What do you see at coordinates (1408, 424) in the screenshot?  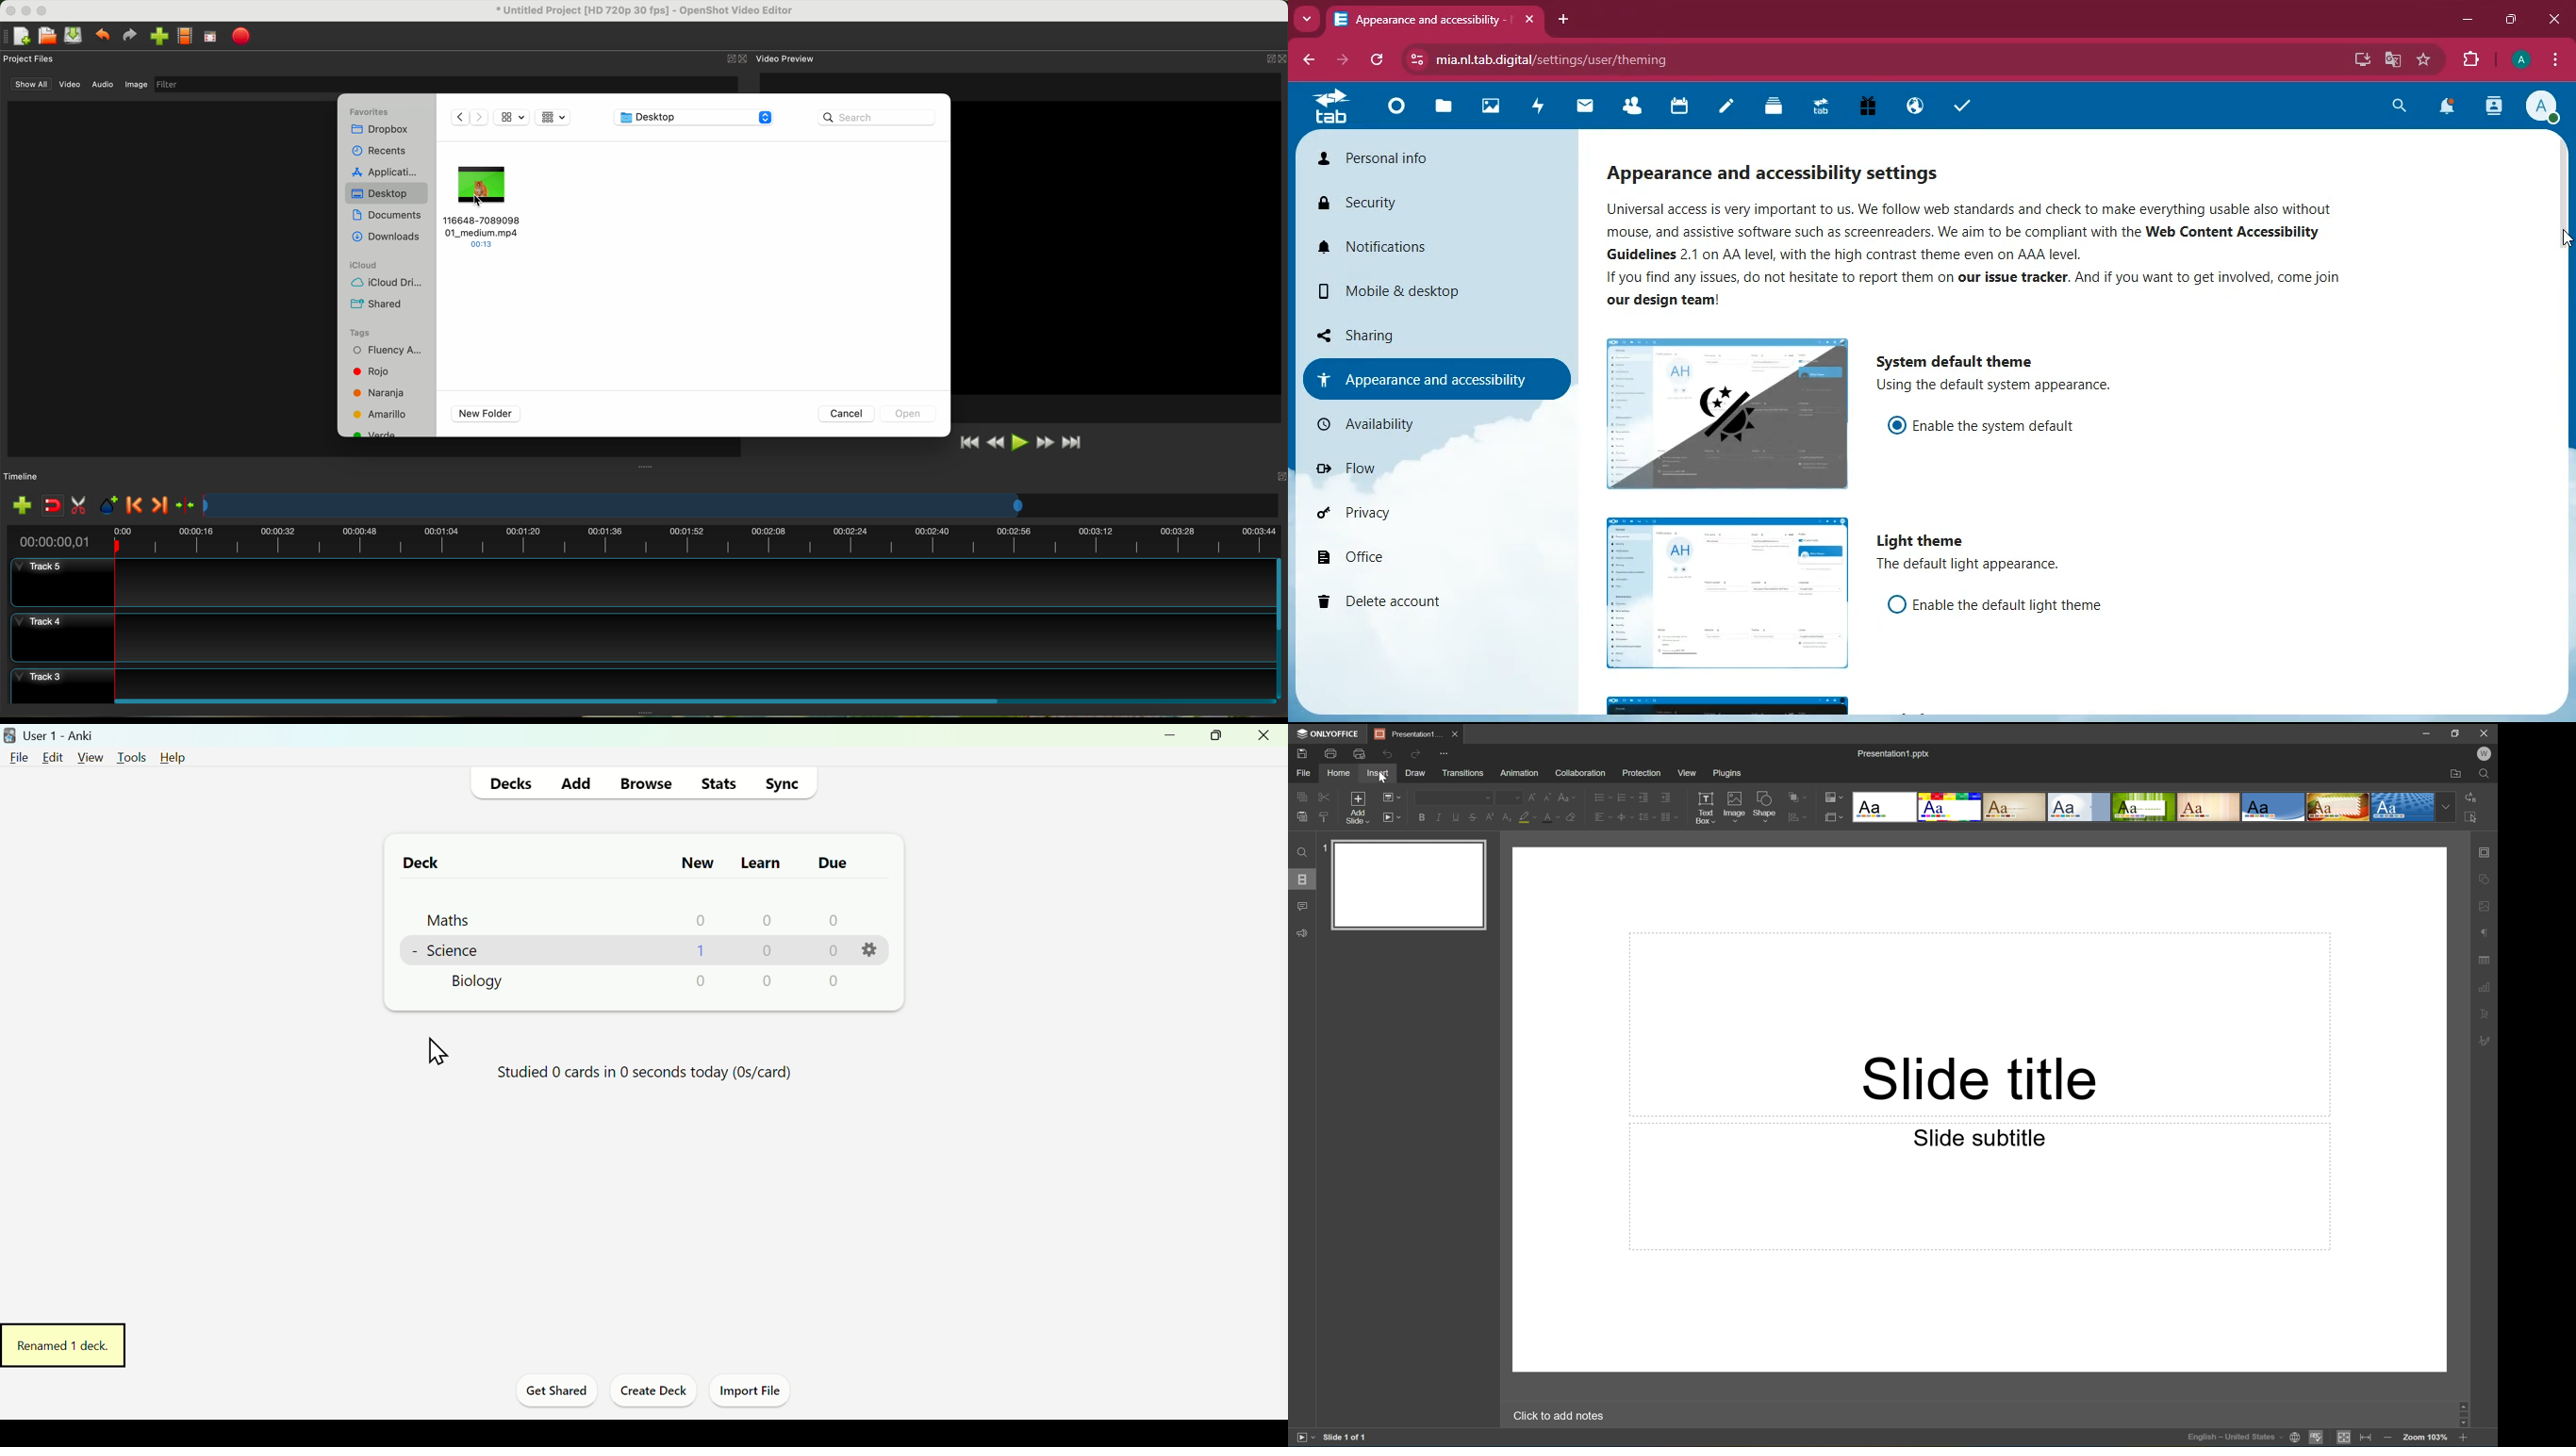 I see `availability` at bounding box center [1408, 424].